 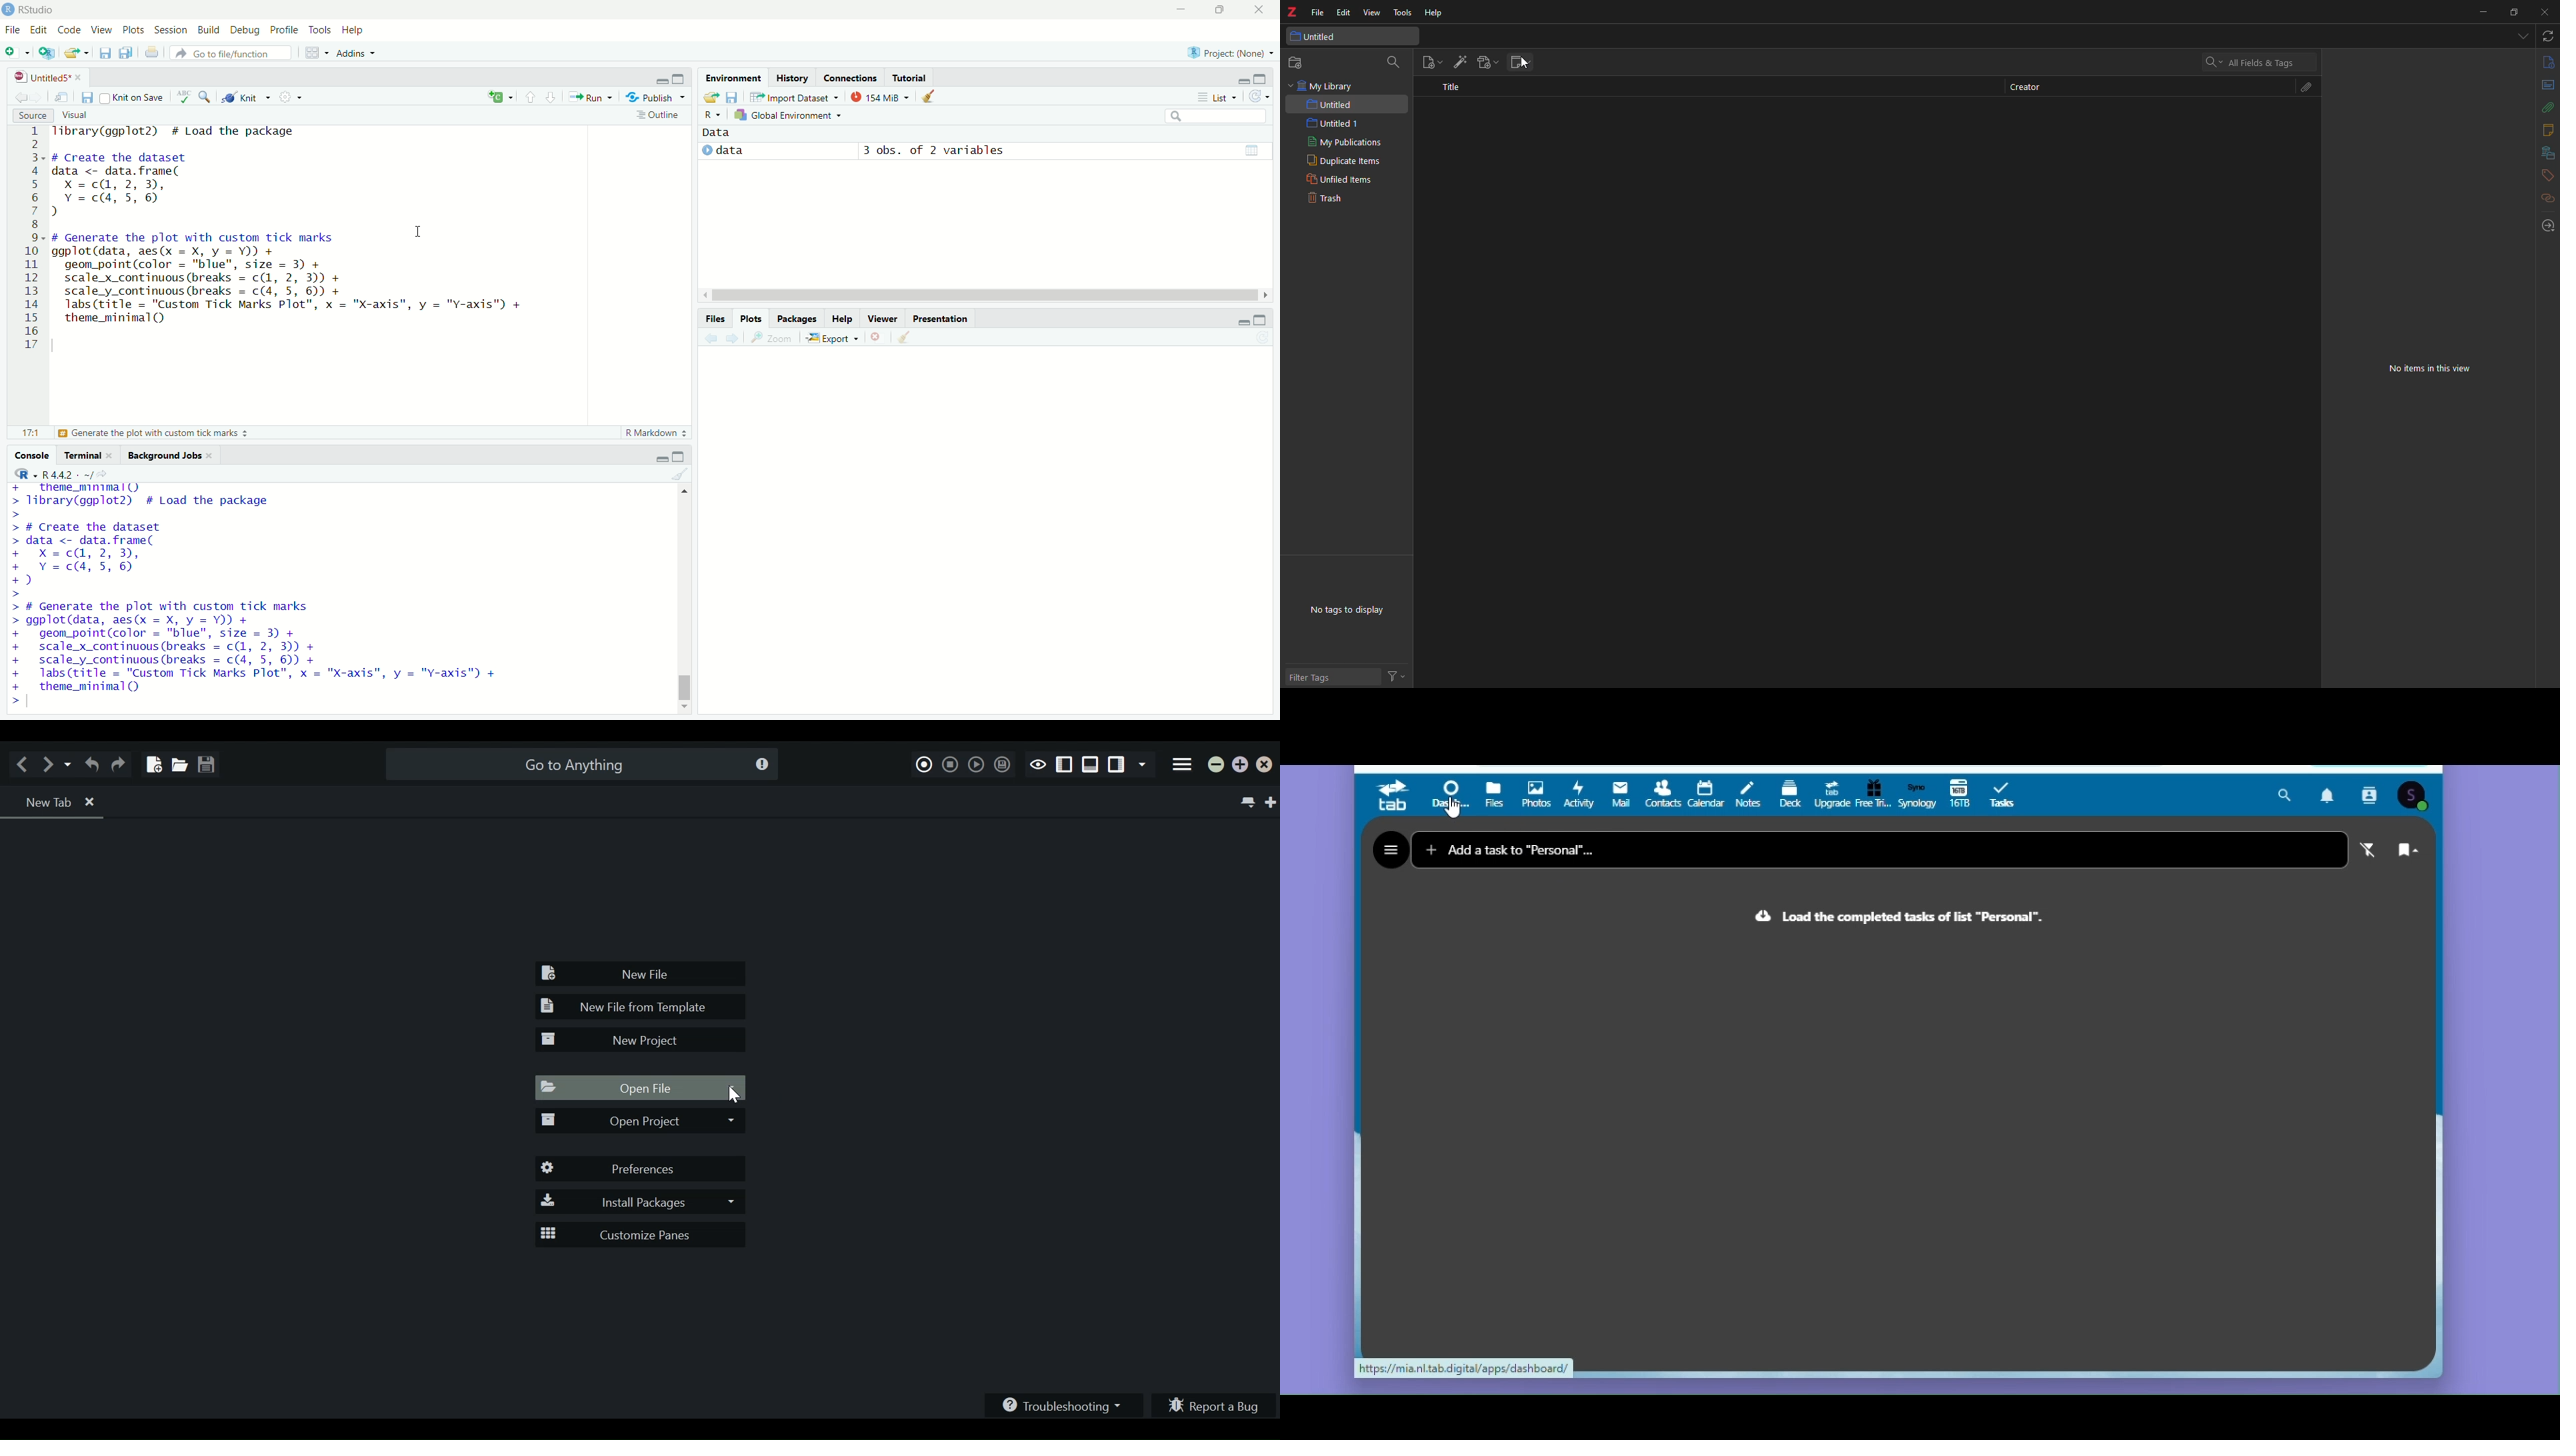 I want to click on maximize, so click(x=681, y=455).